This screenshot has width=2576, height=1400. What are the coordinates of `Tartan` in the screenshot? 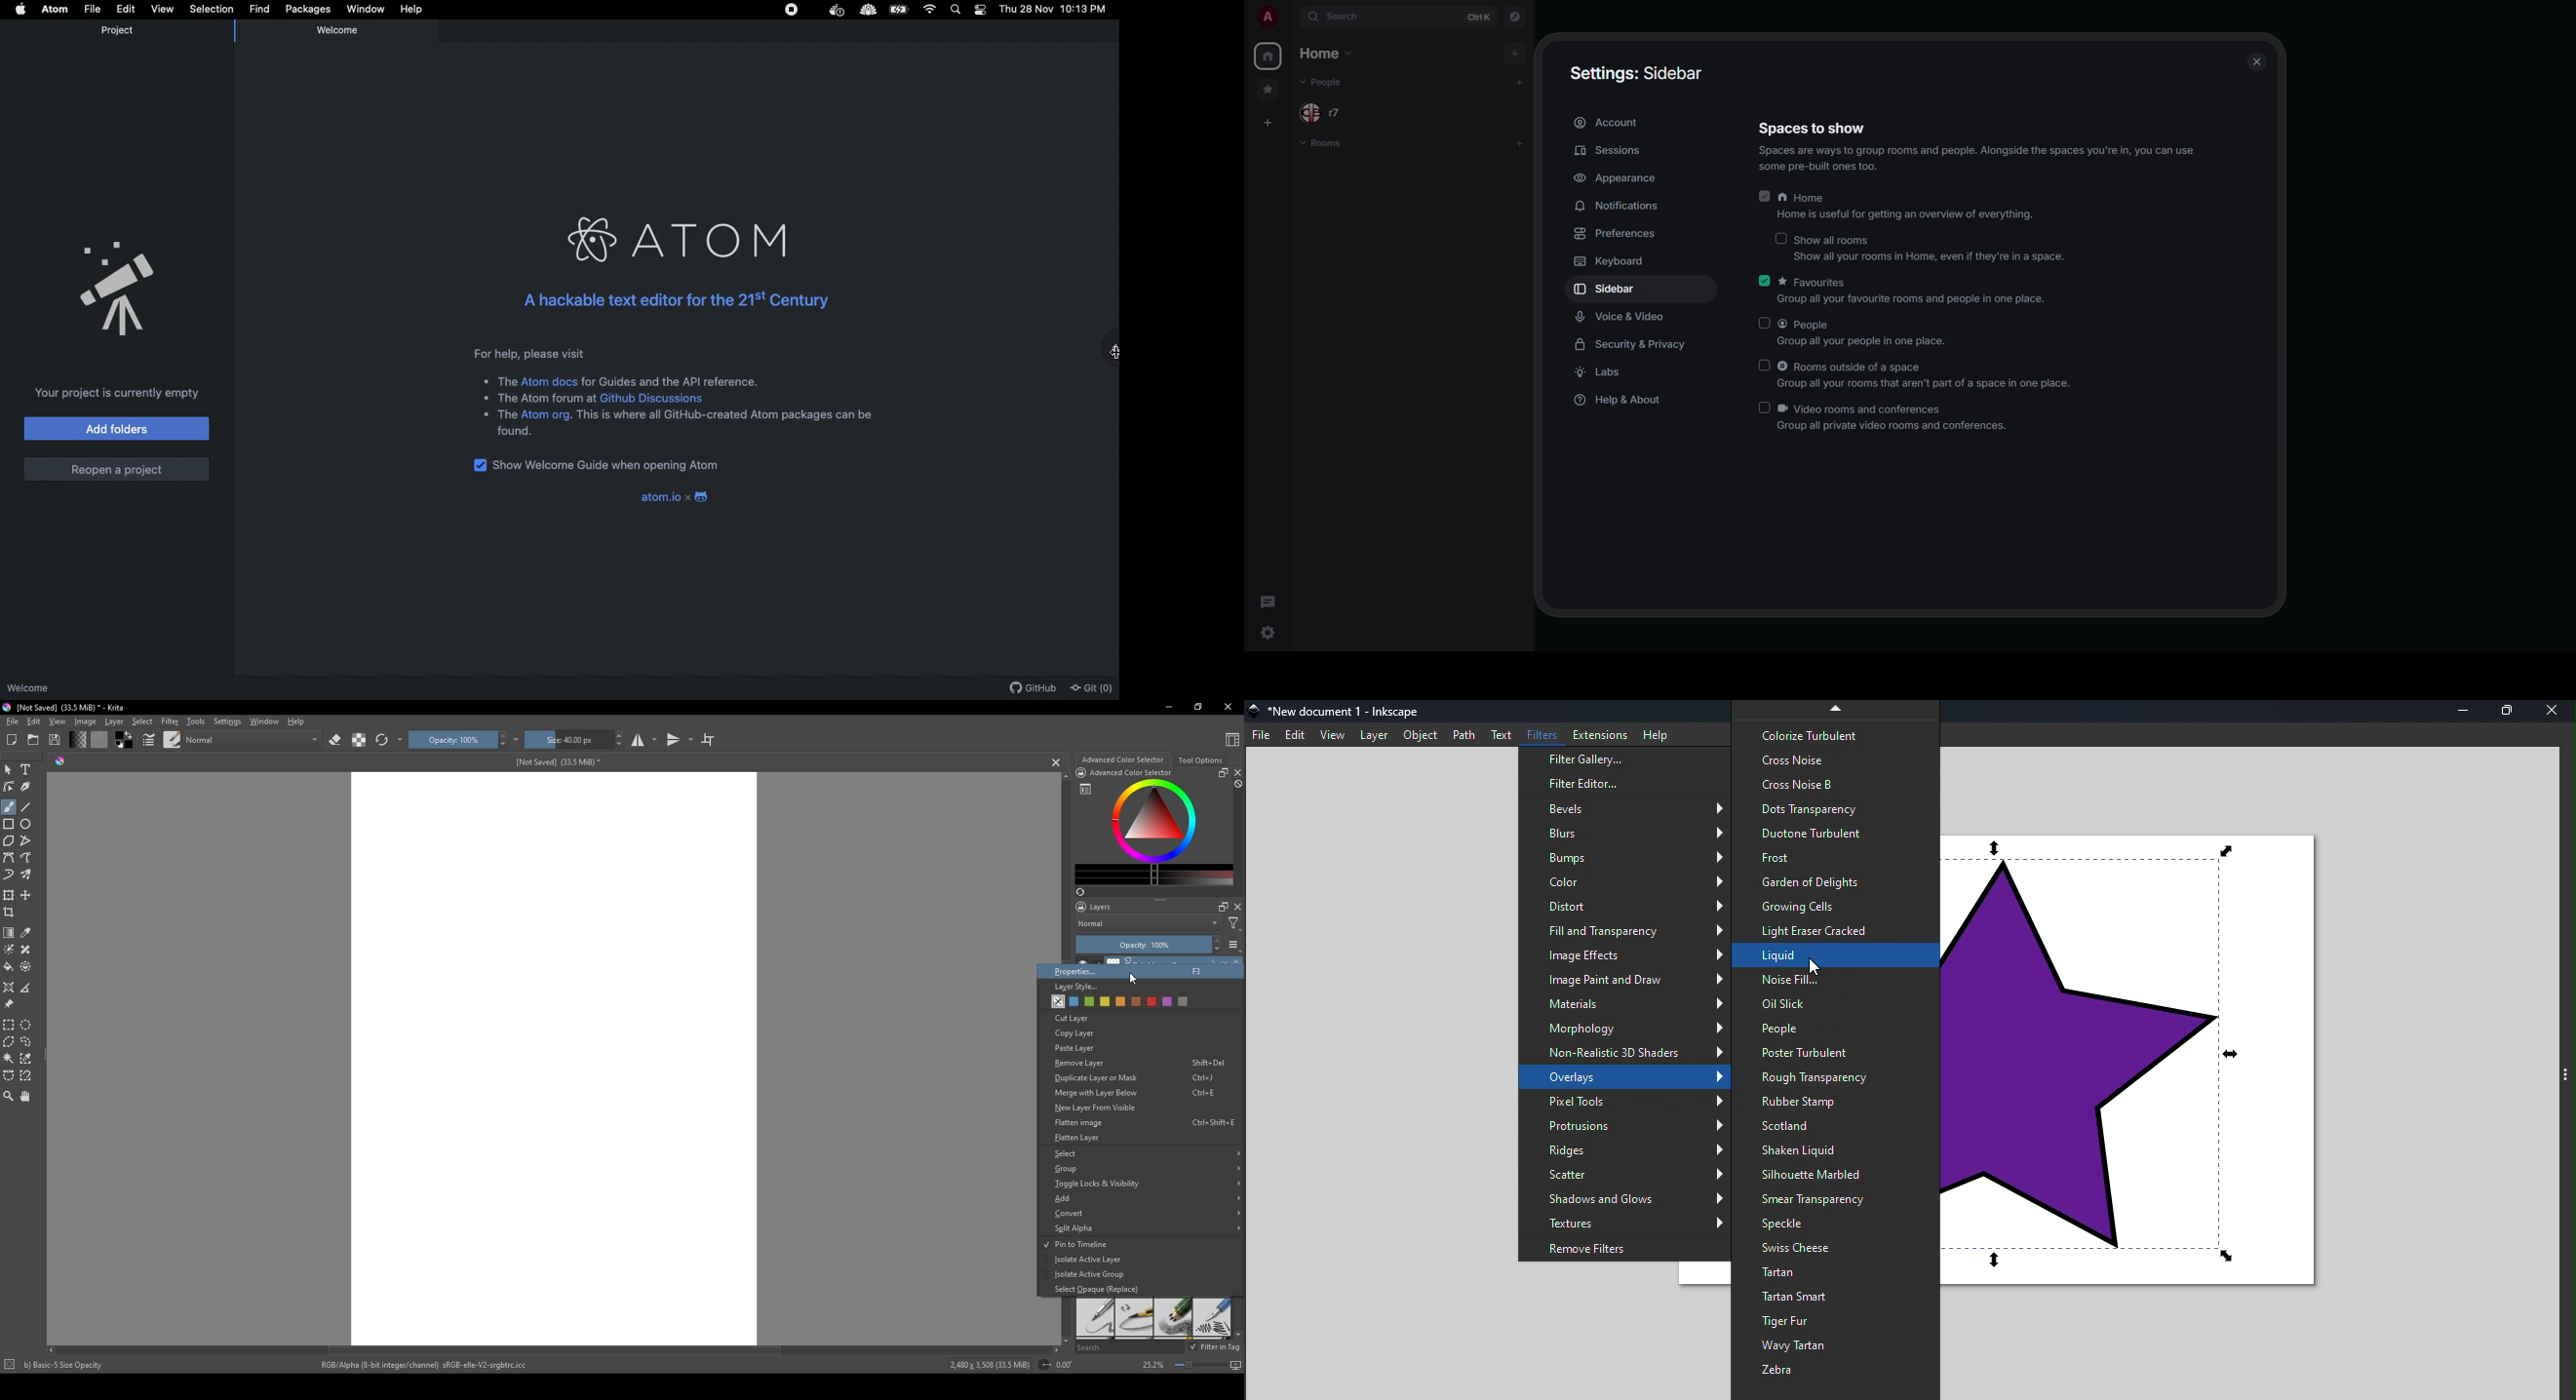 It's located at (1831, 1272).